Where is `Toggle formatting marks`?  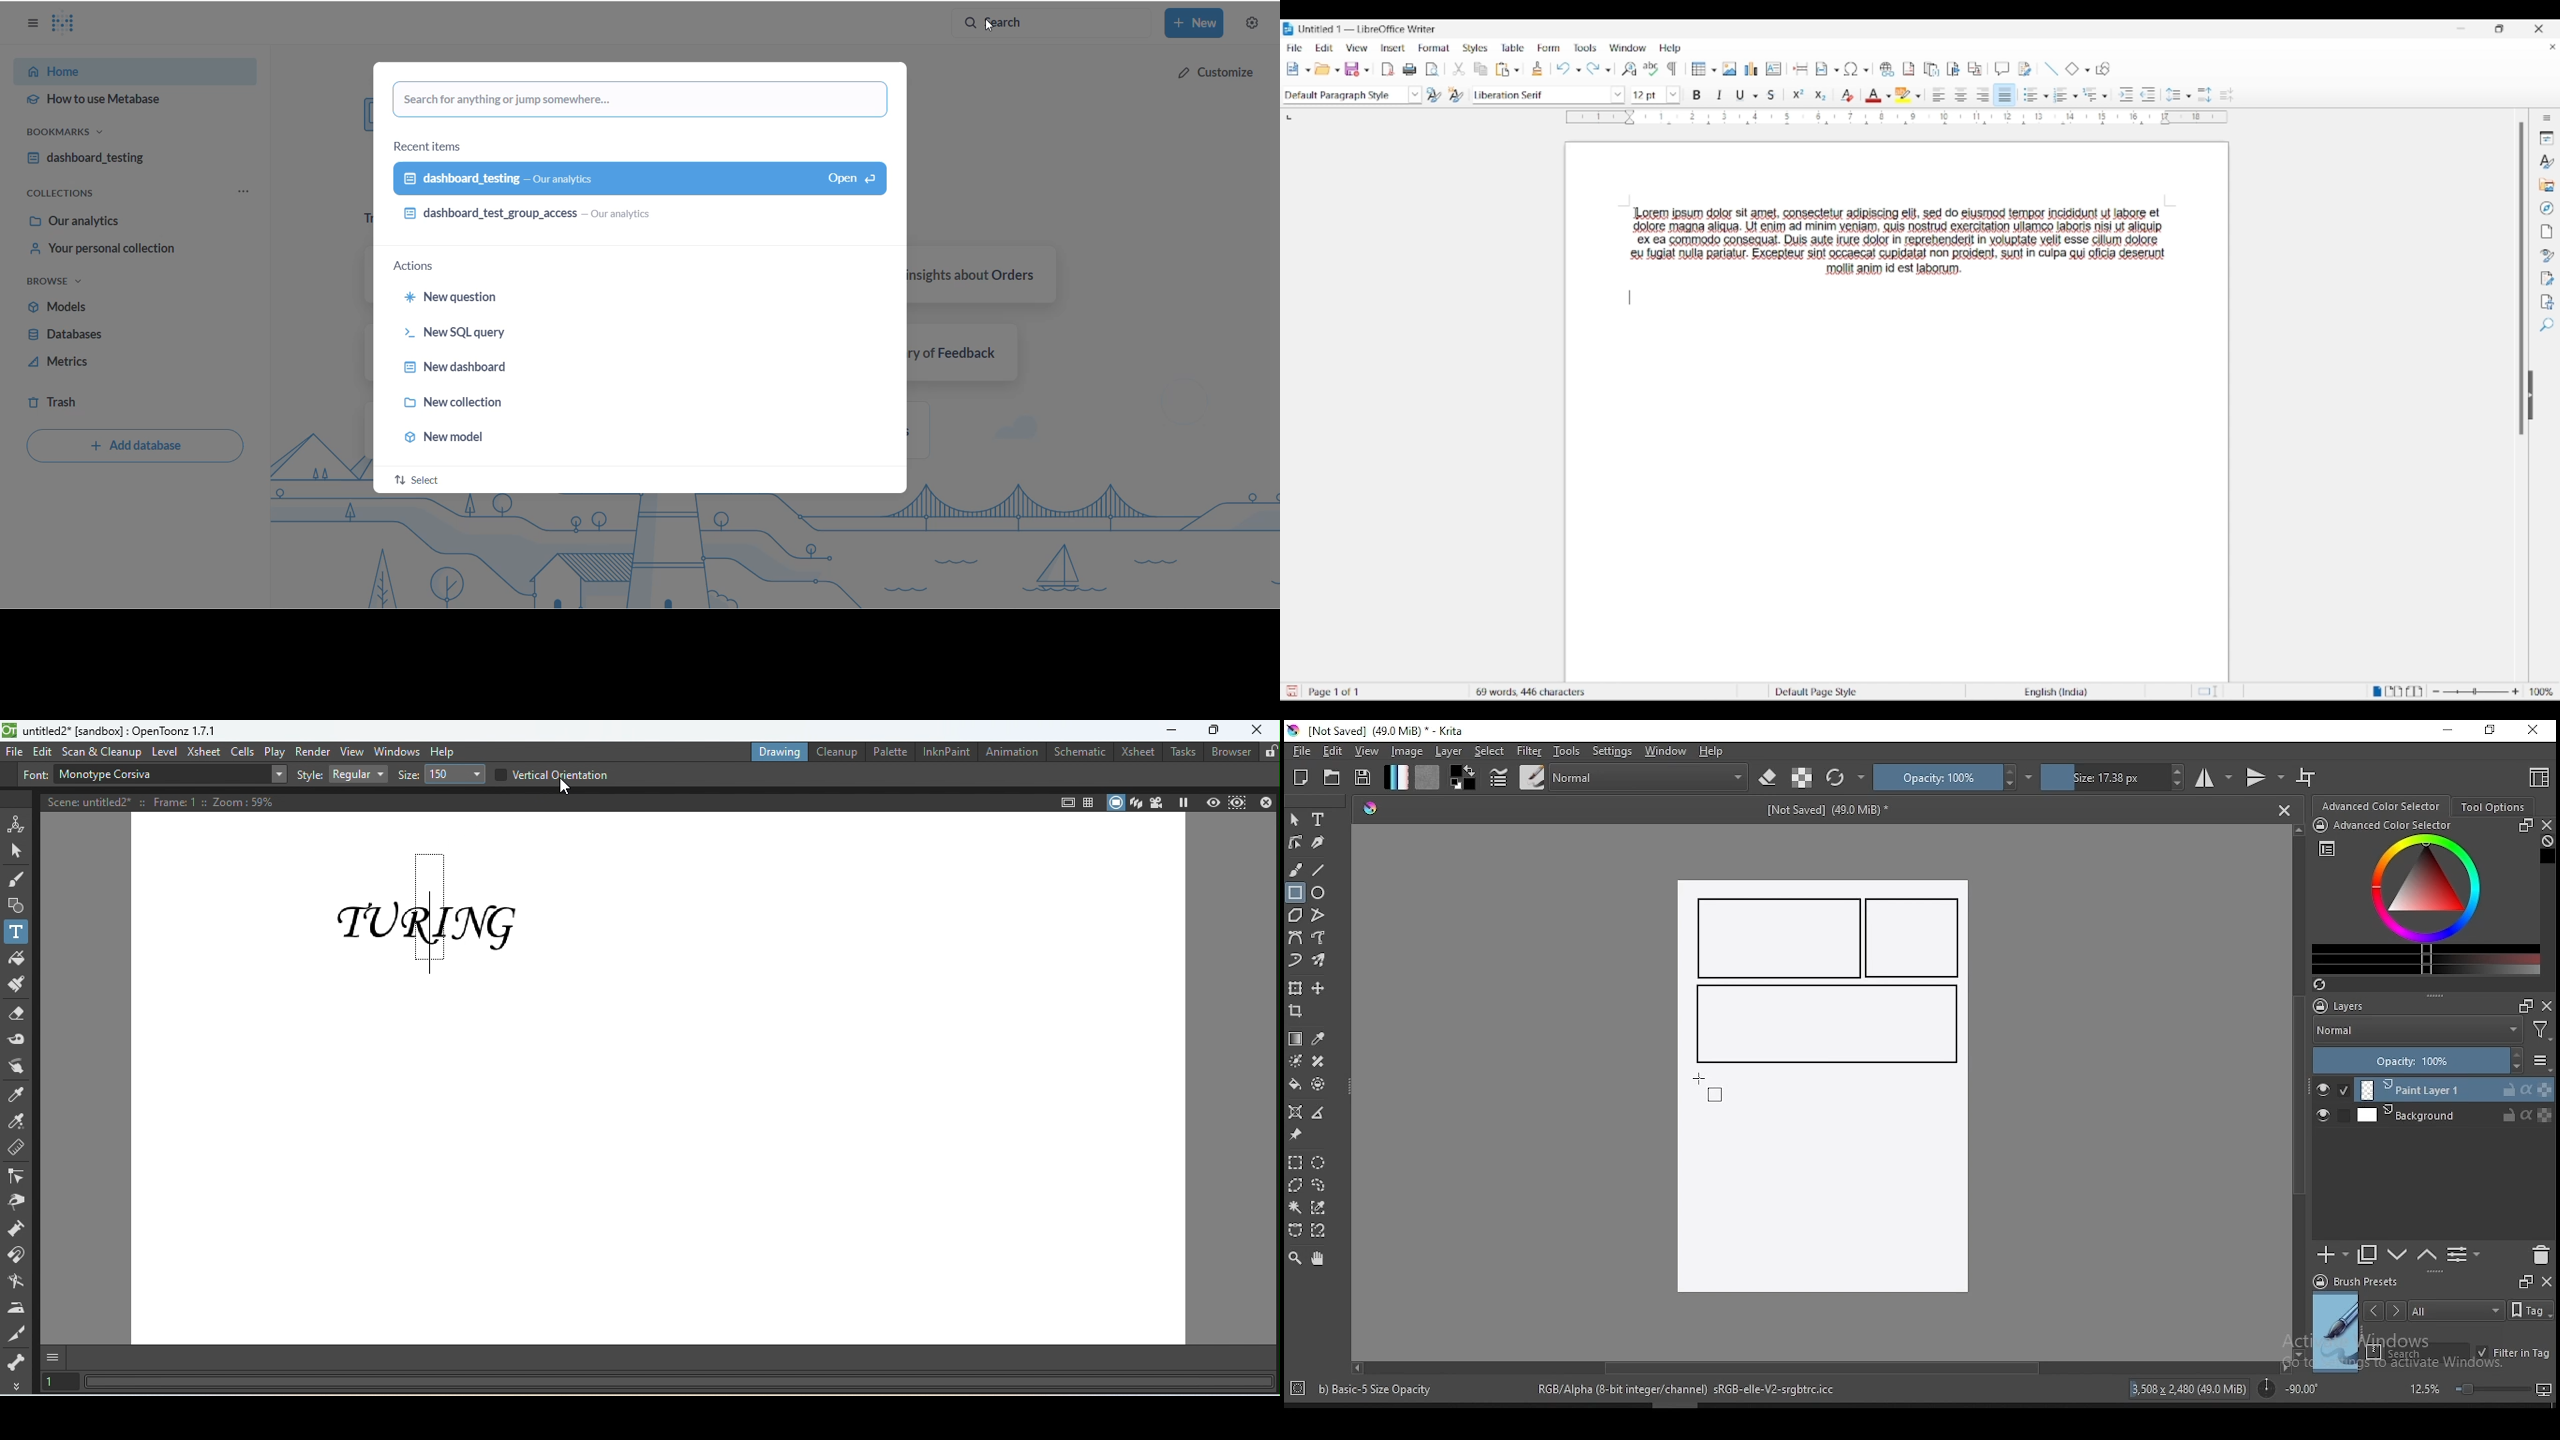
Toggle formatting marks is located at coordinates (1672, 69).